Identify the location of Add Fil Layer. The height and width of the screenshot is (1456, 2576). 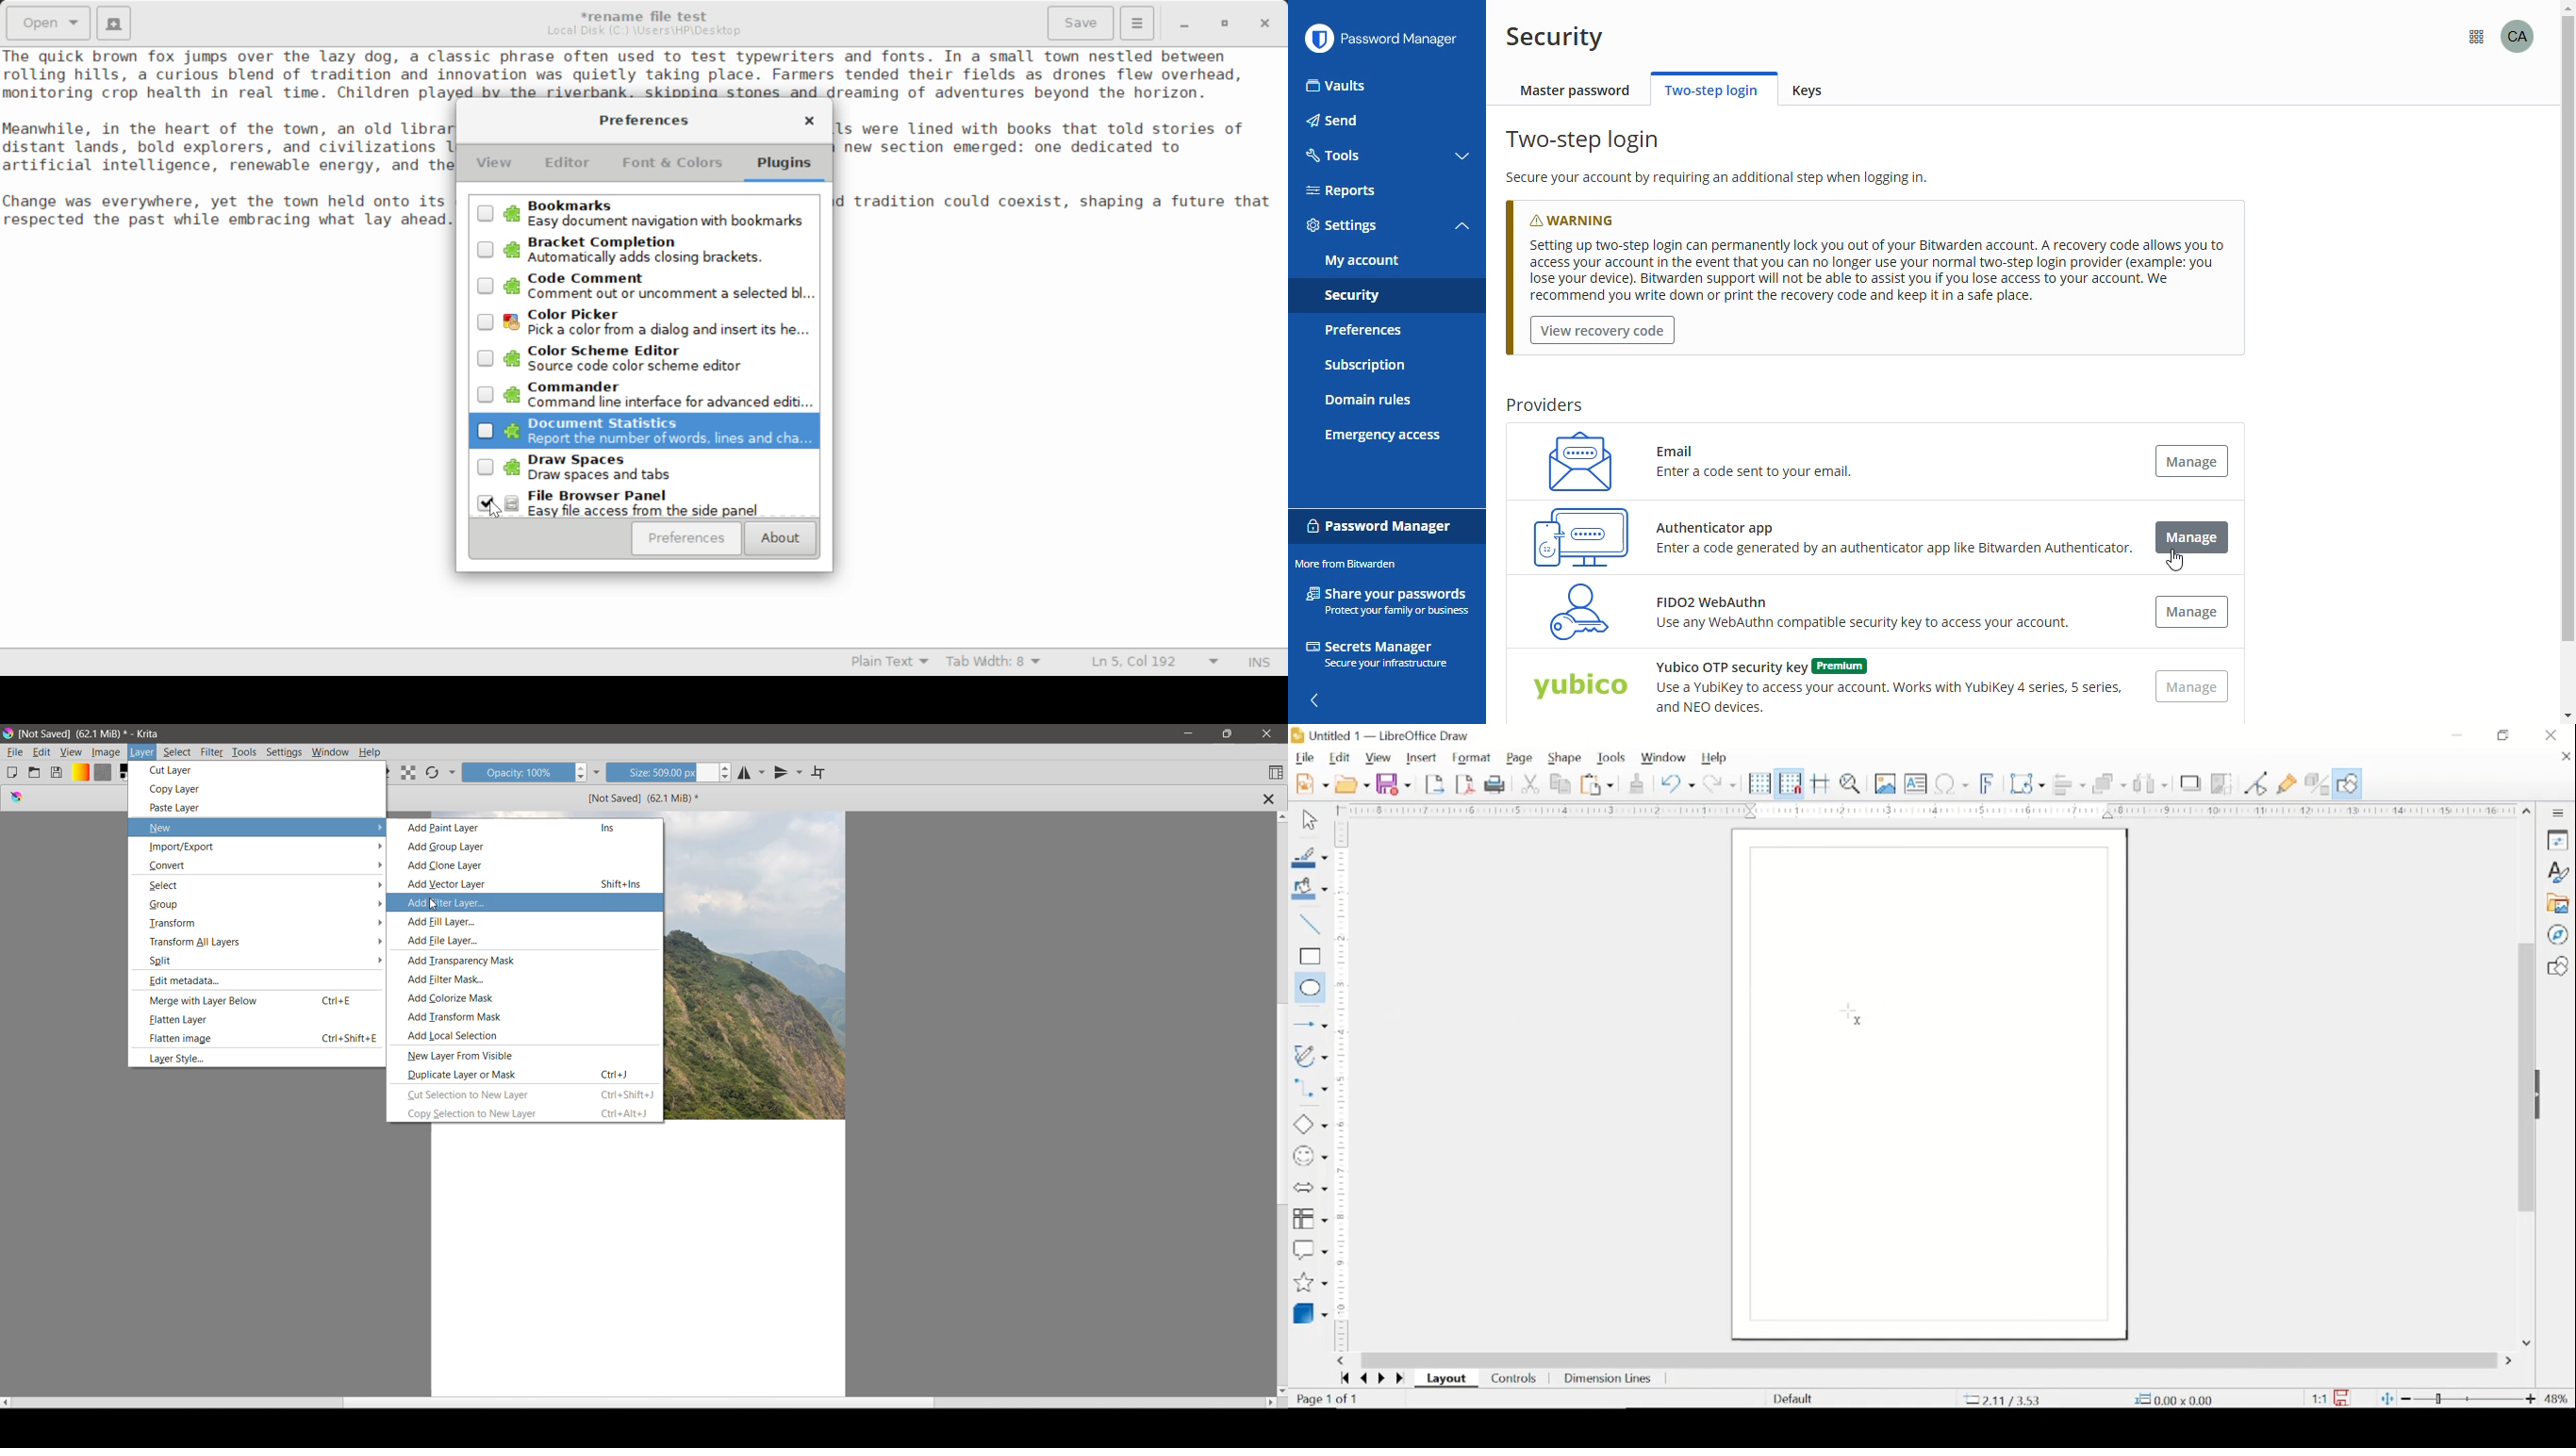
(438, 921).